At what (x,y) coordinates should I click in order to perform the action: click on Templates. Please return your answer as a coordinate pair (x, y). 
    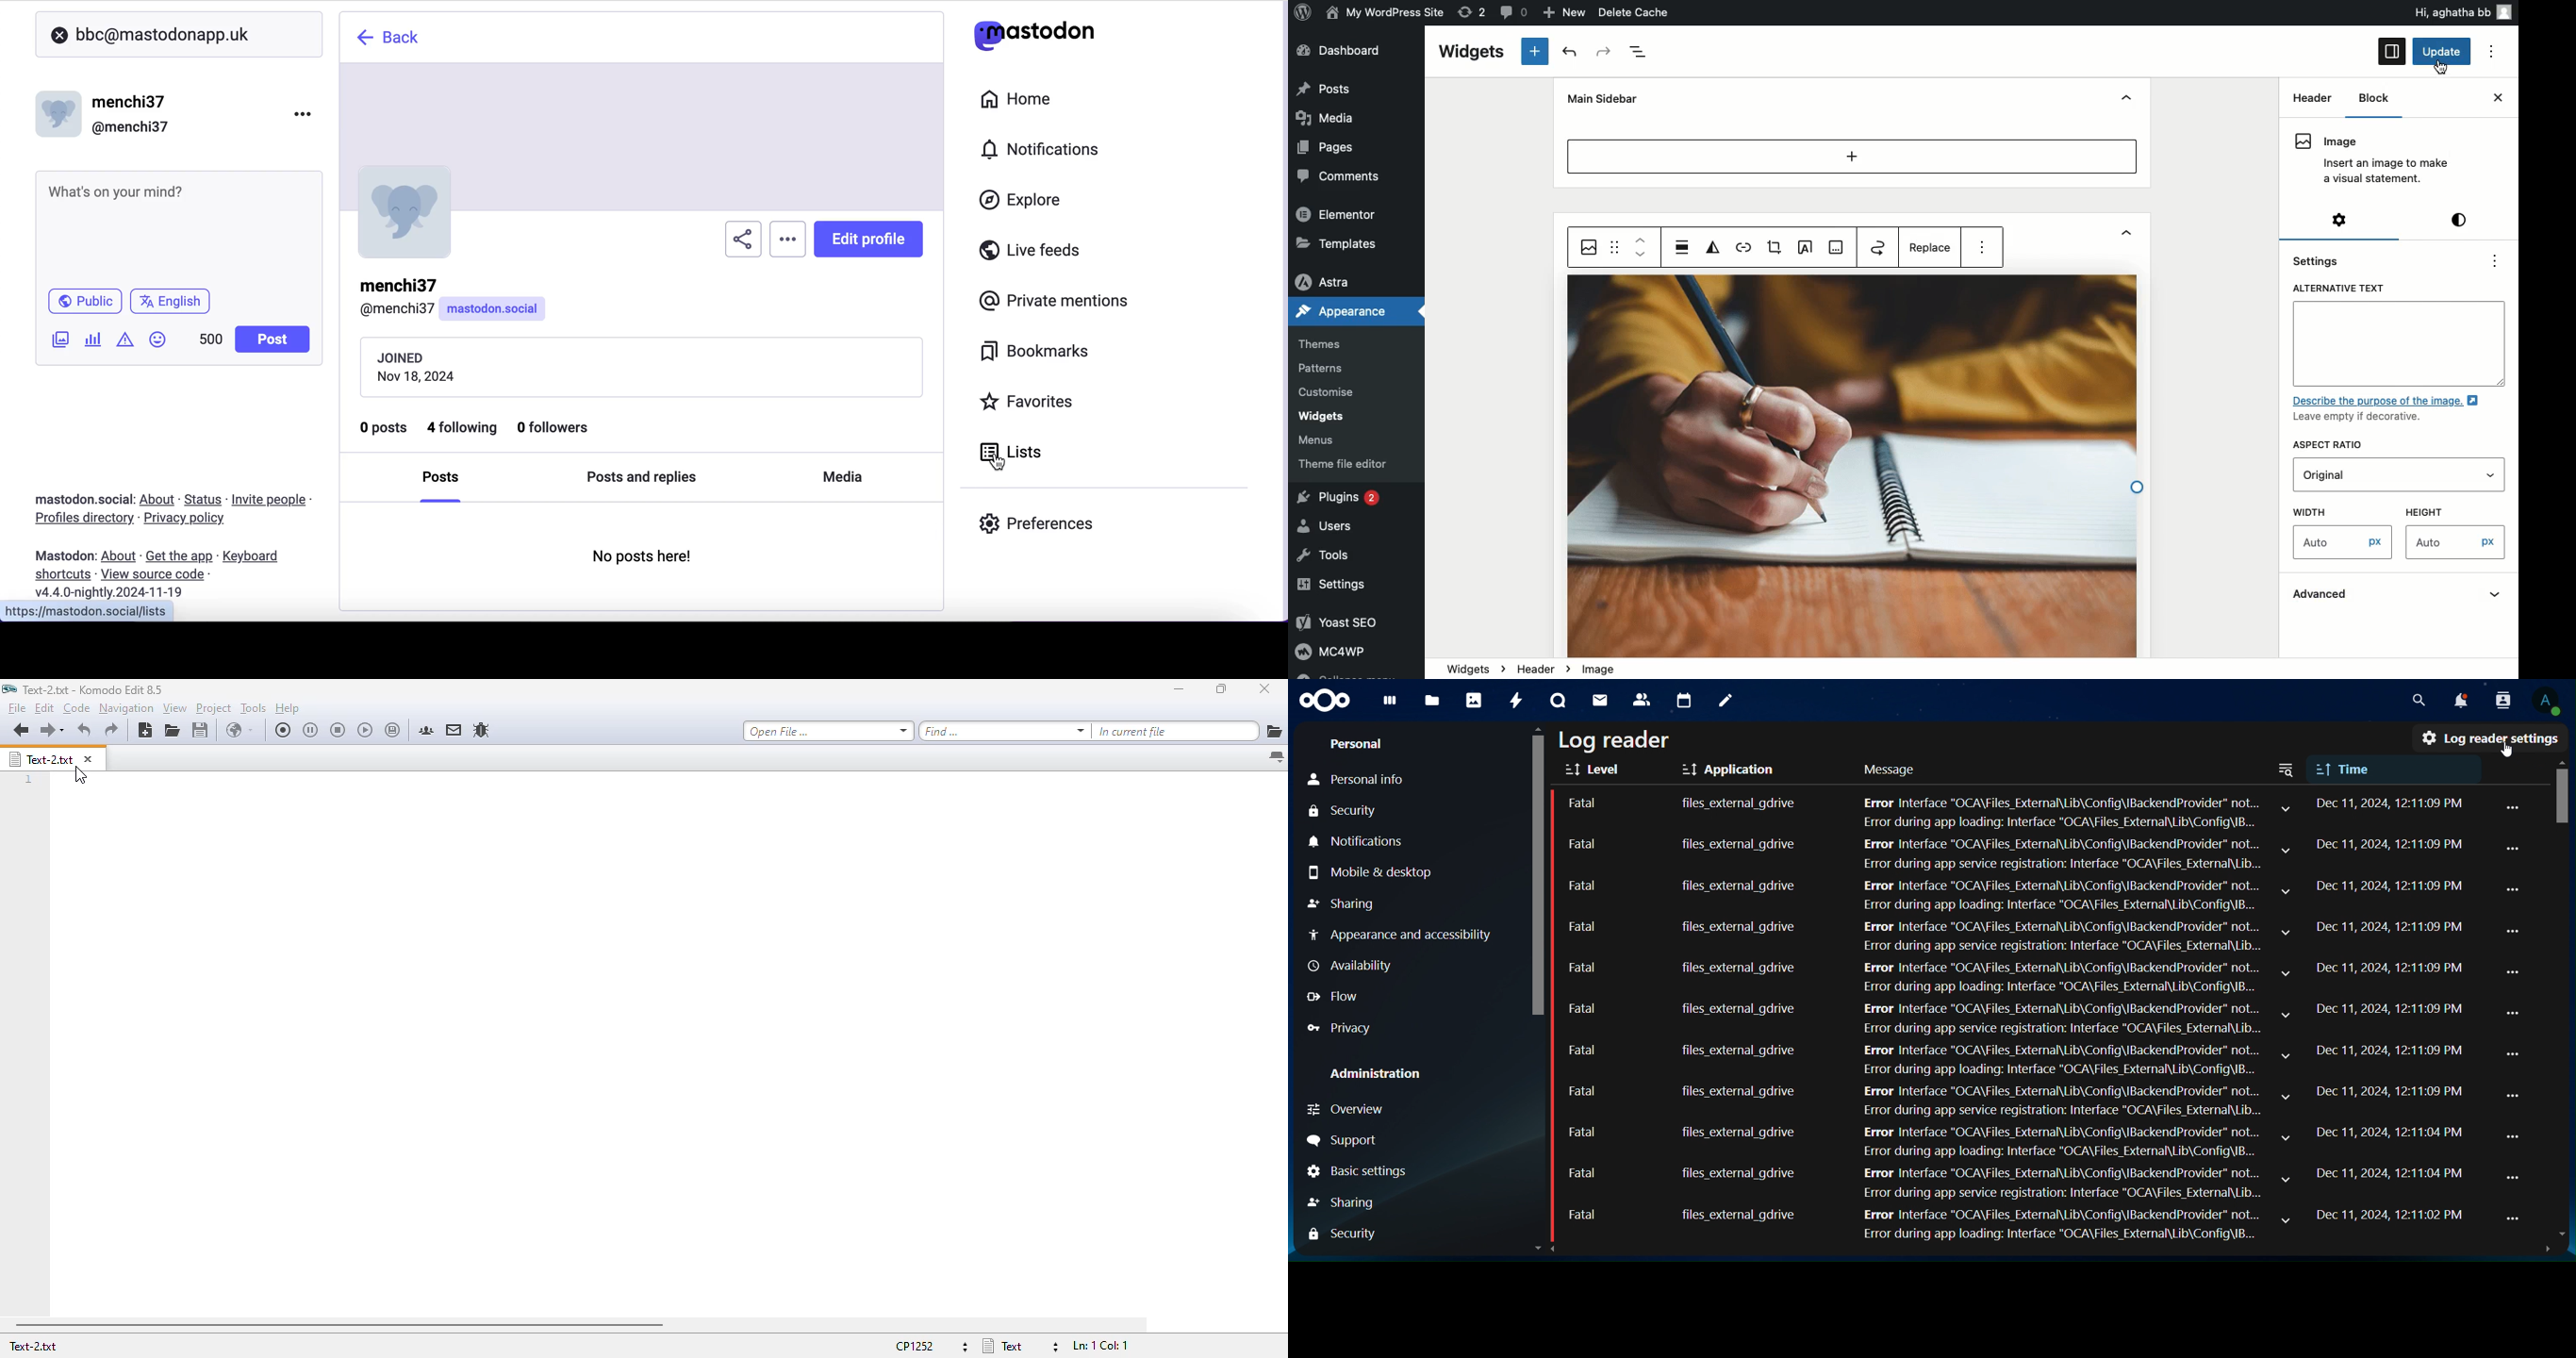
    Looking at the image, I should click on (1339, 242).